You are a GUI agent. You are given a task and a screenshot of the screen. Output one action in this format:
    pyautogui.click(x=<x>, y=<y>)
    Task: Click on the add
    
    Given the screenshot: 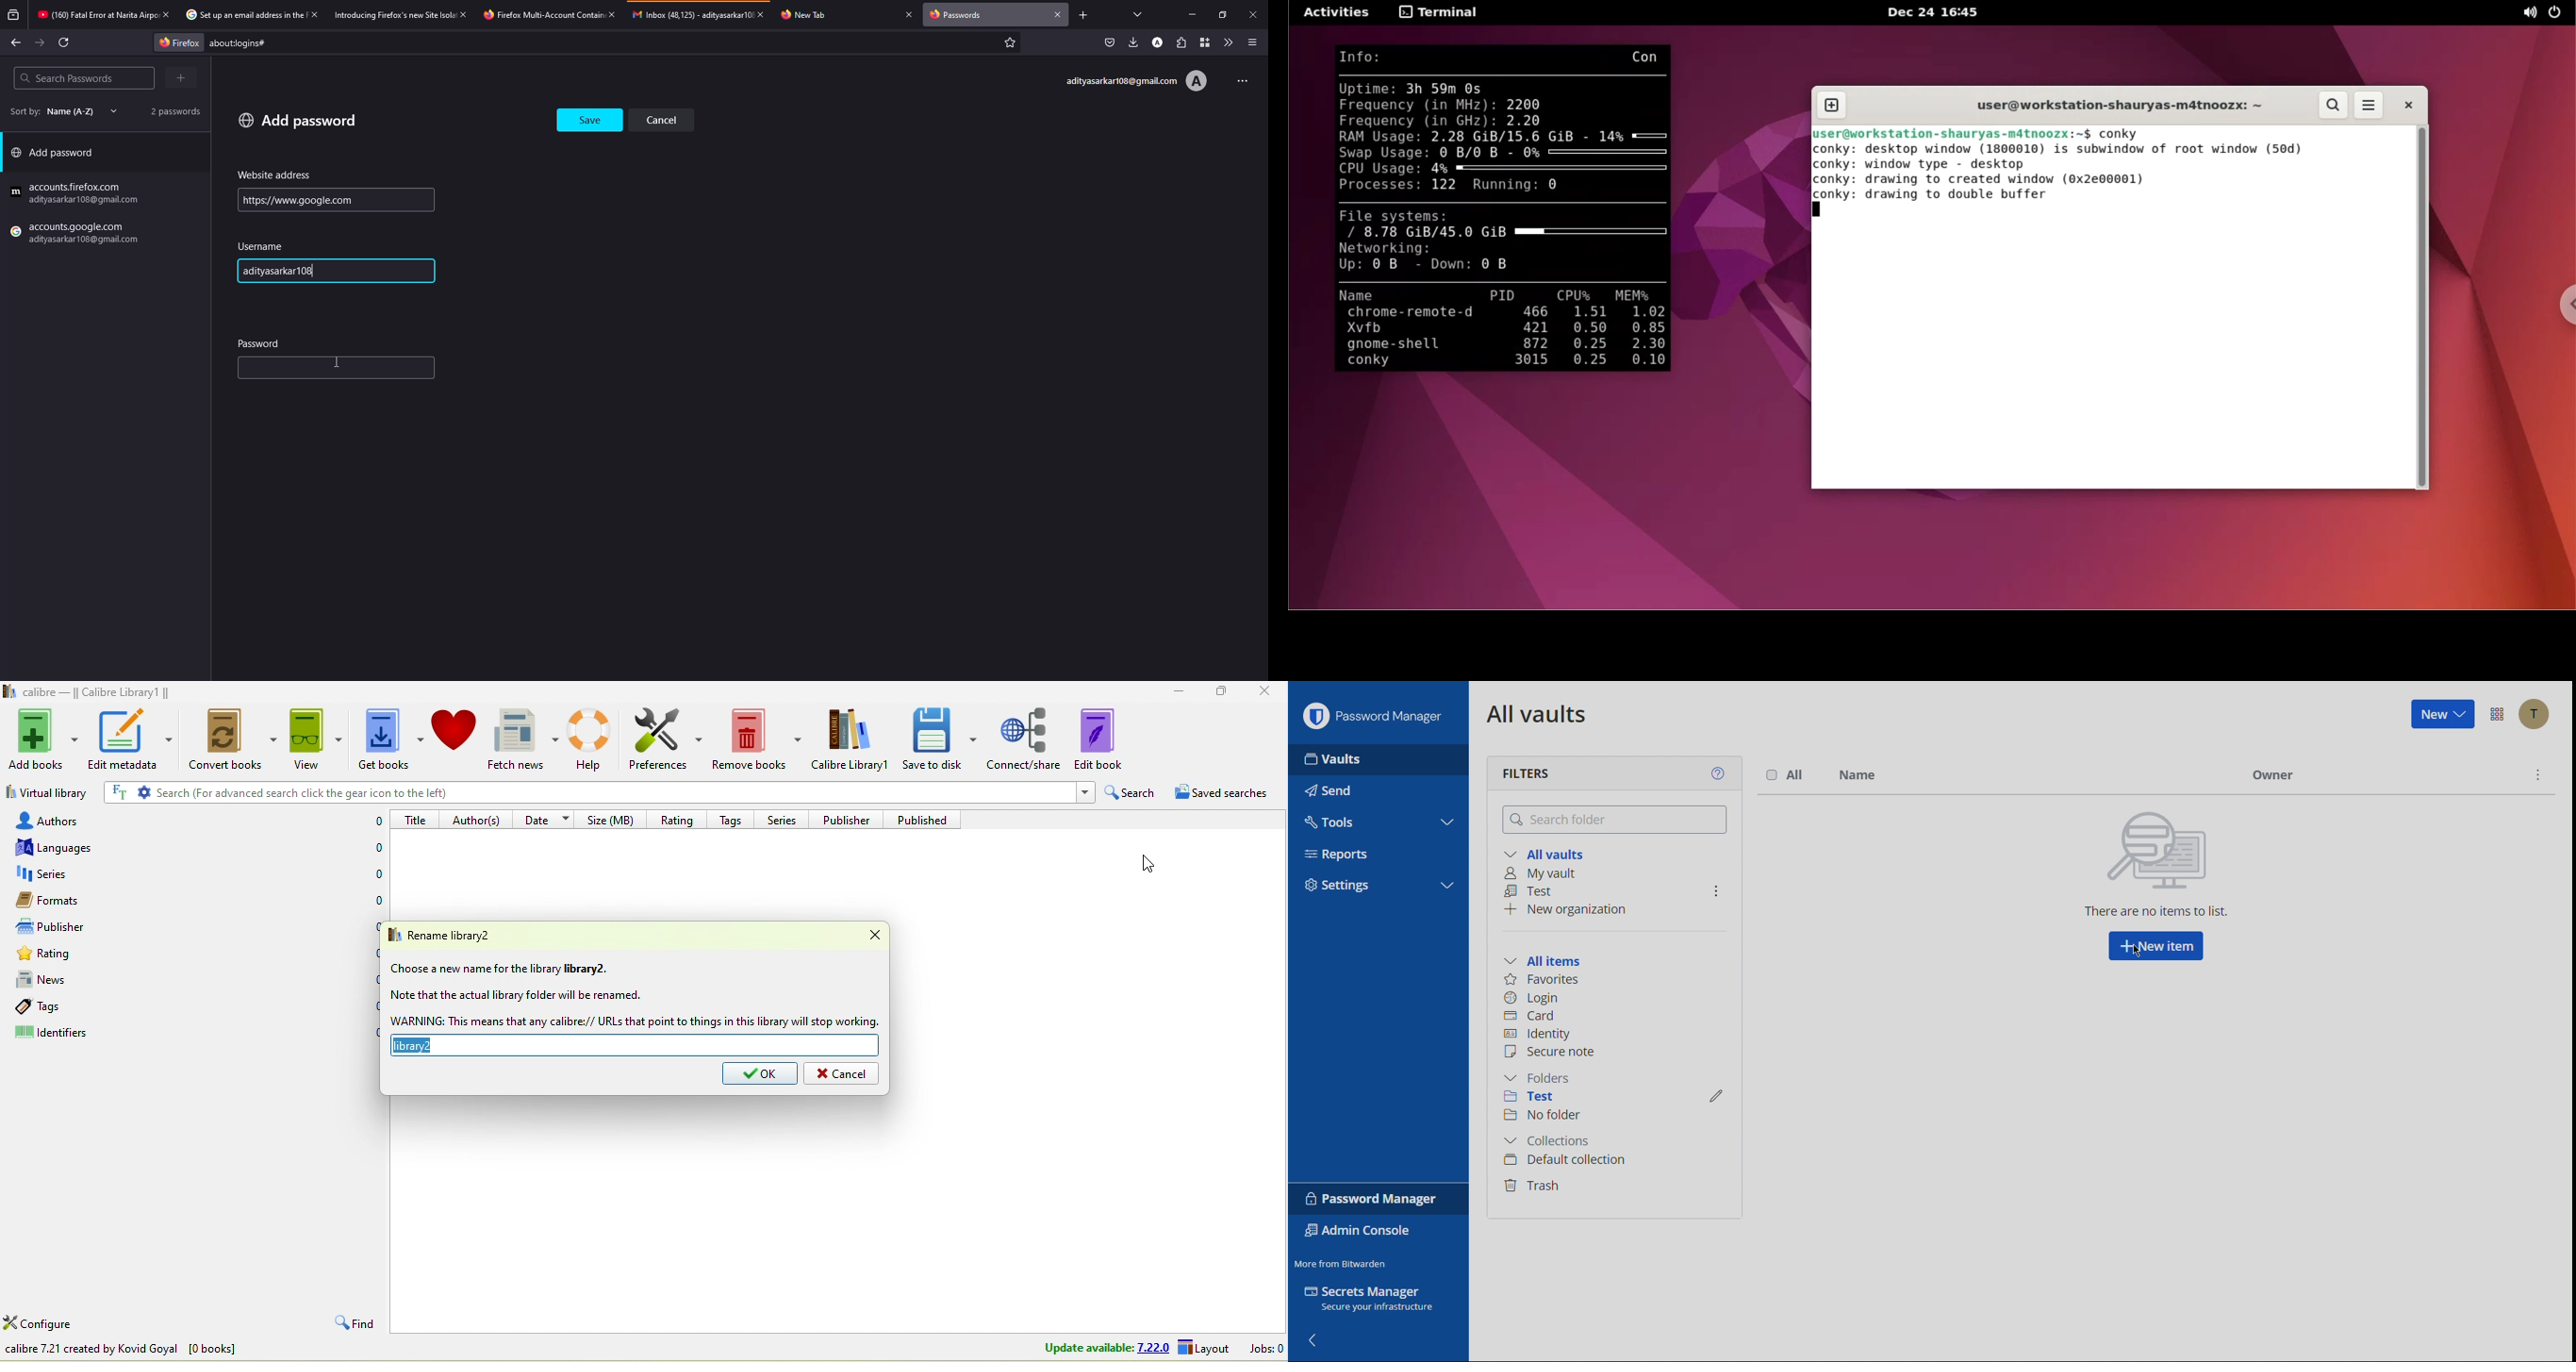 What is the action you would take?
    pyautogui.click(x=298, y=120)
    